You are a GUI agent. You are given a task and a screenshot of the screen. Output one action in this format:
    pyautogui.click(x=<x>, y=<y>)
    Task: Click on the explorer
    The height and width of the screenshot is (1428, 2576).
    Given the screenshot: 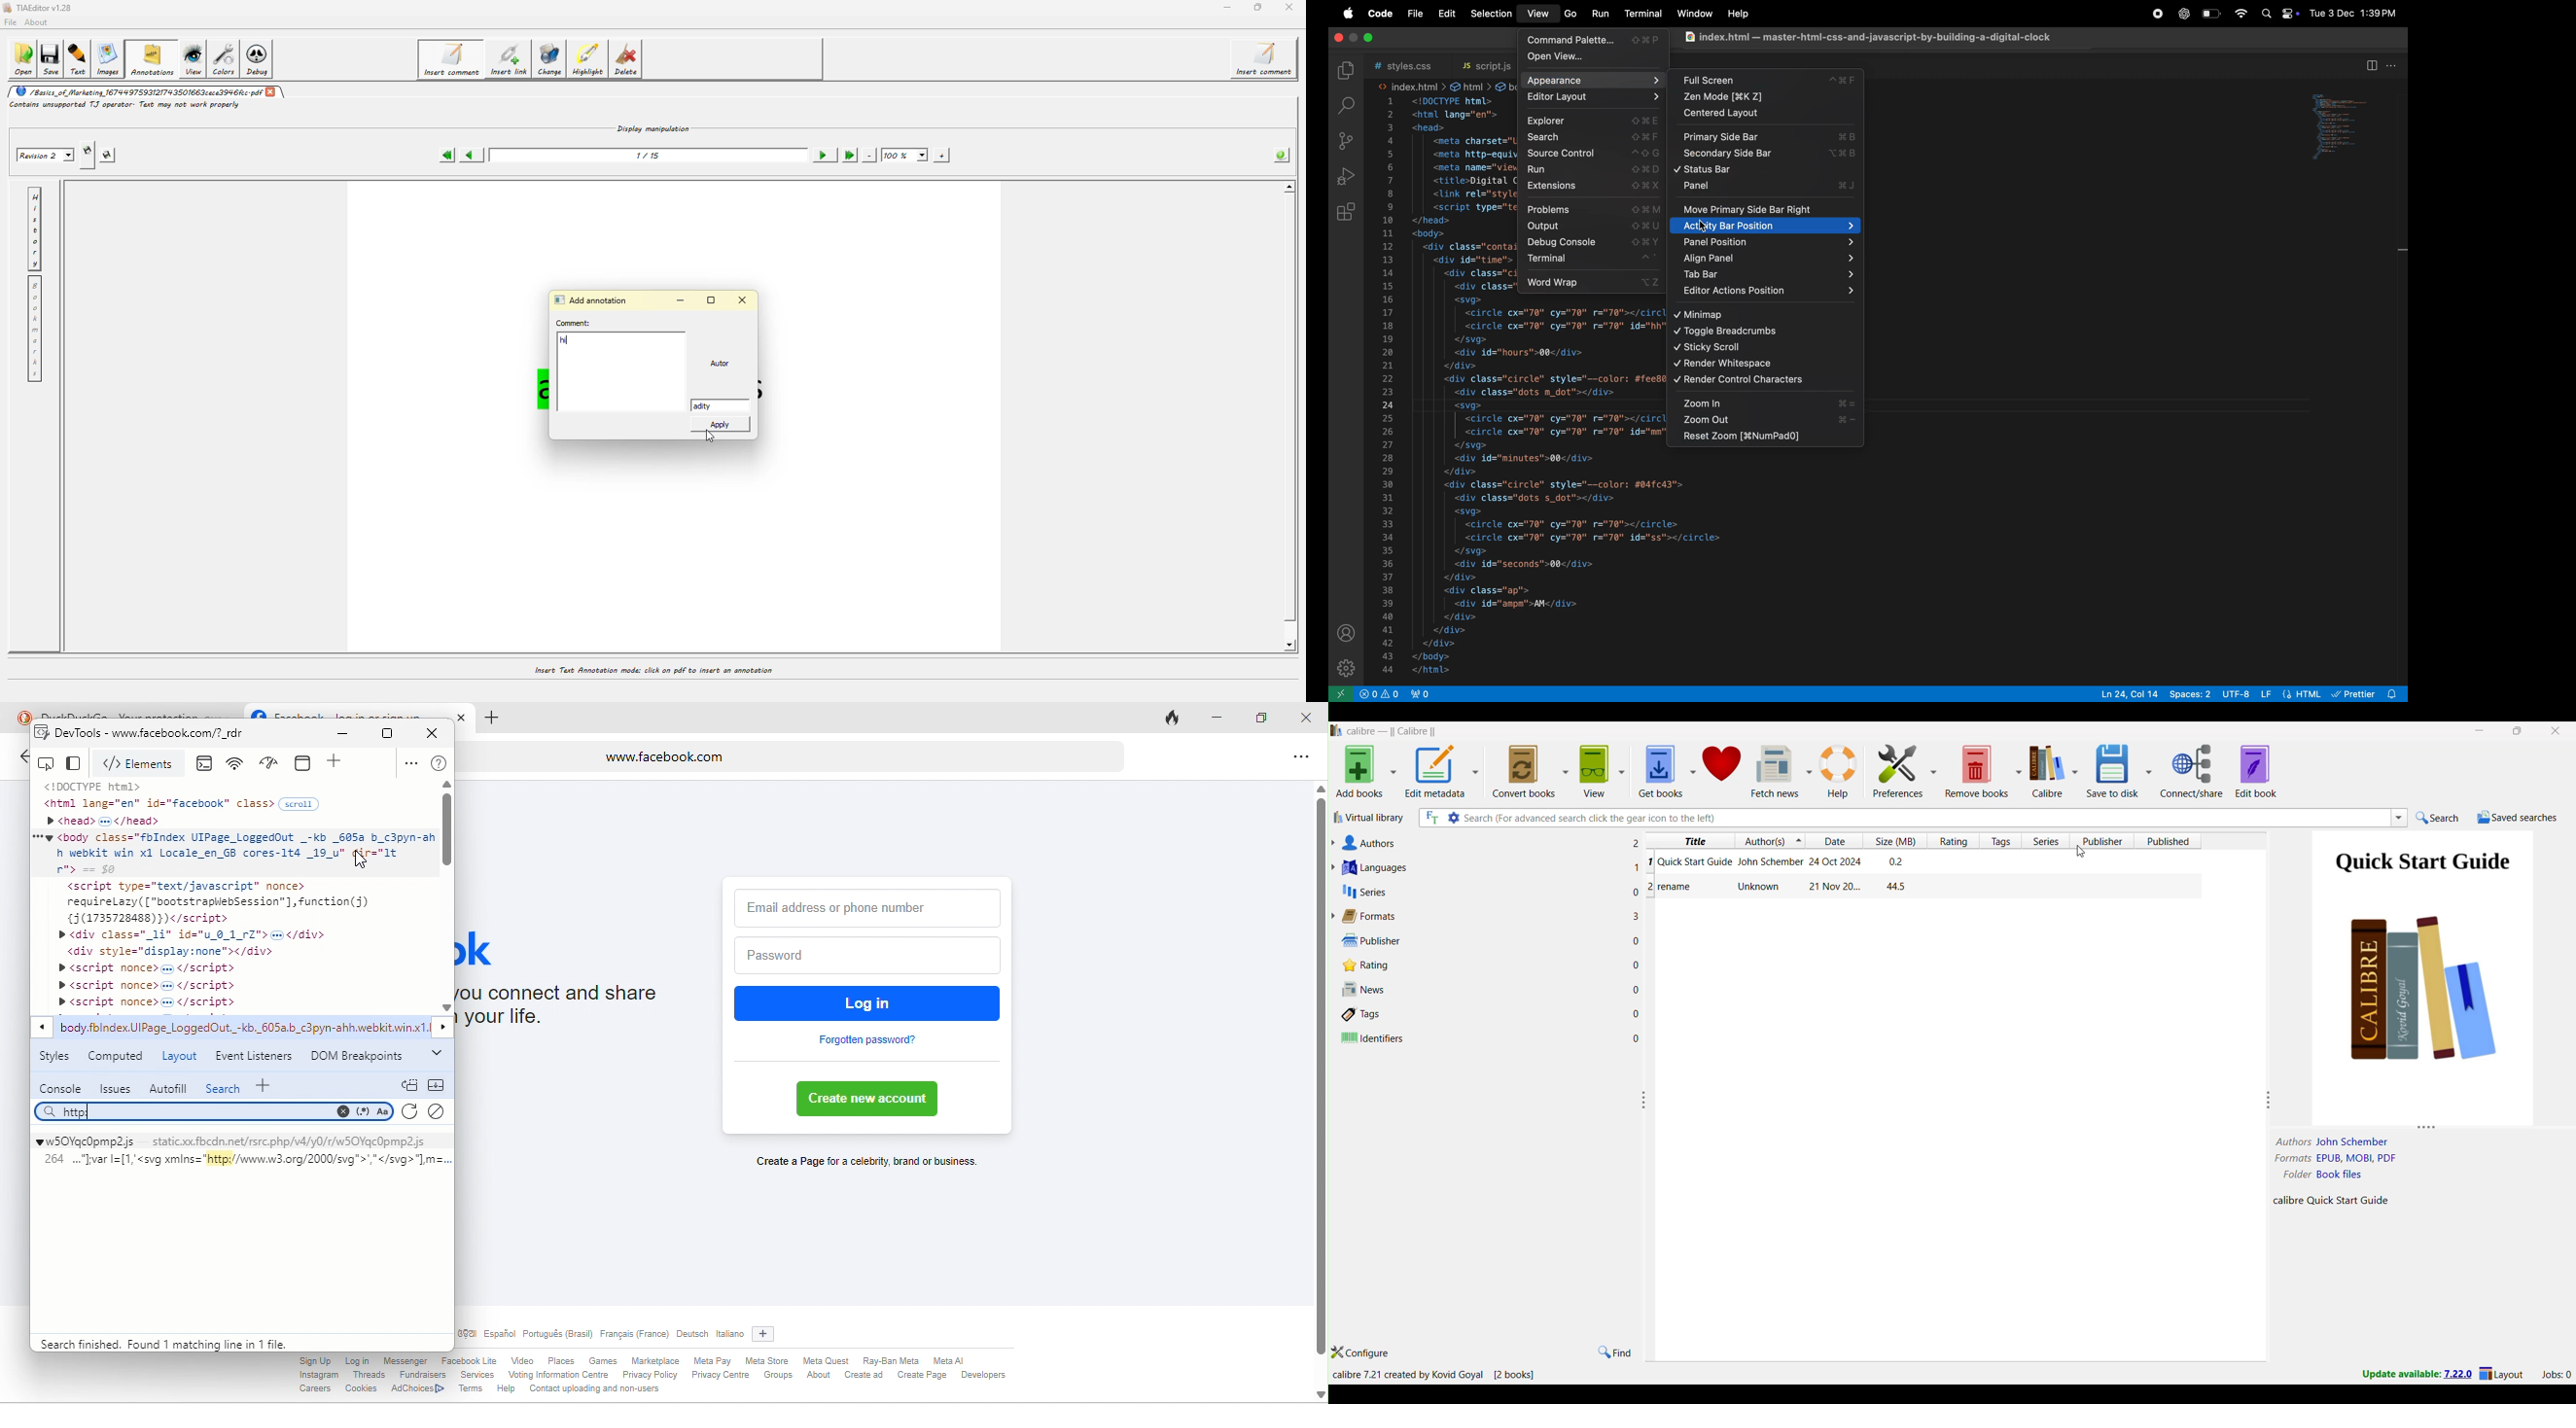 What is the action you would take?
    pyautogui.click(x=1345, y=71)
    